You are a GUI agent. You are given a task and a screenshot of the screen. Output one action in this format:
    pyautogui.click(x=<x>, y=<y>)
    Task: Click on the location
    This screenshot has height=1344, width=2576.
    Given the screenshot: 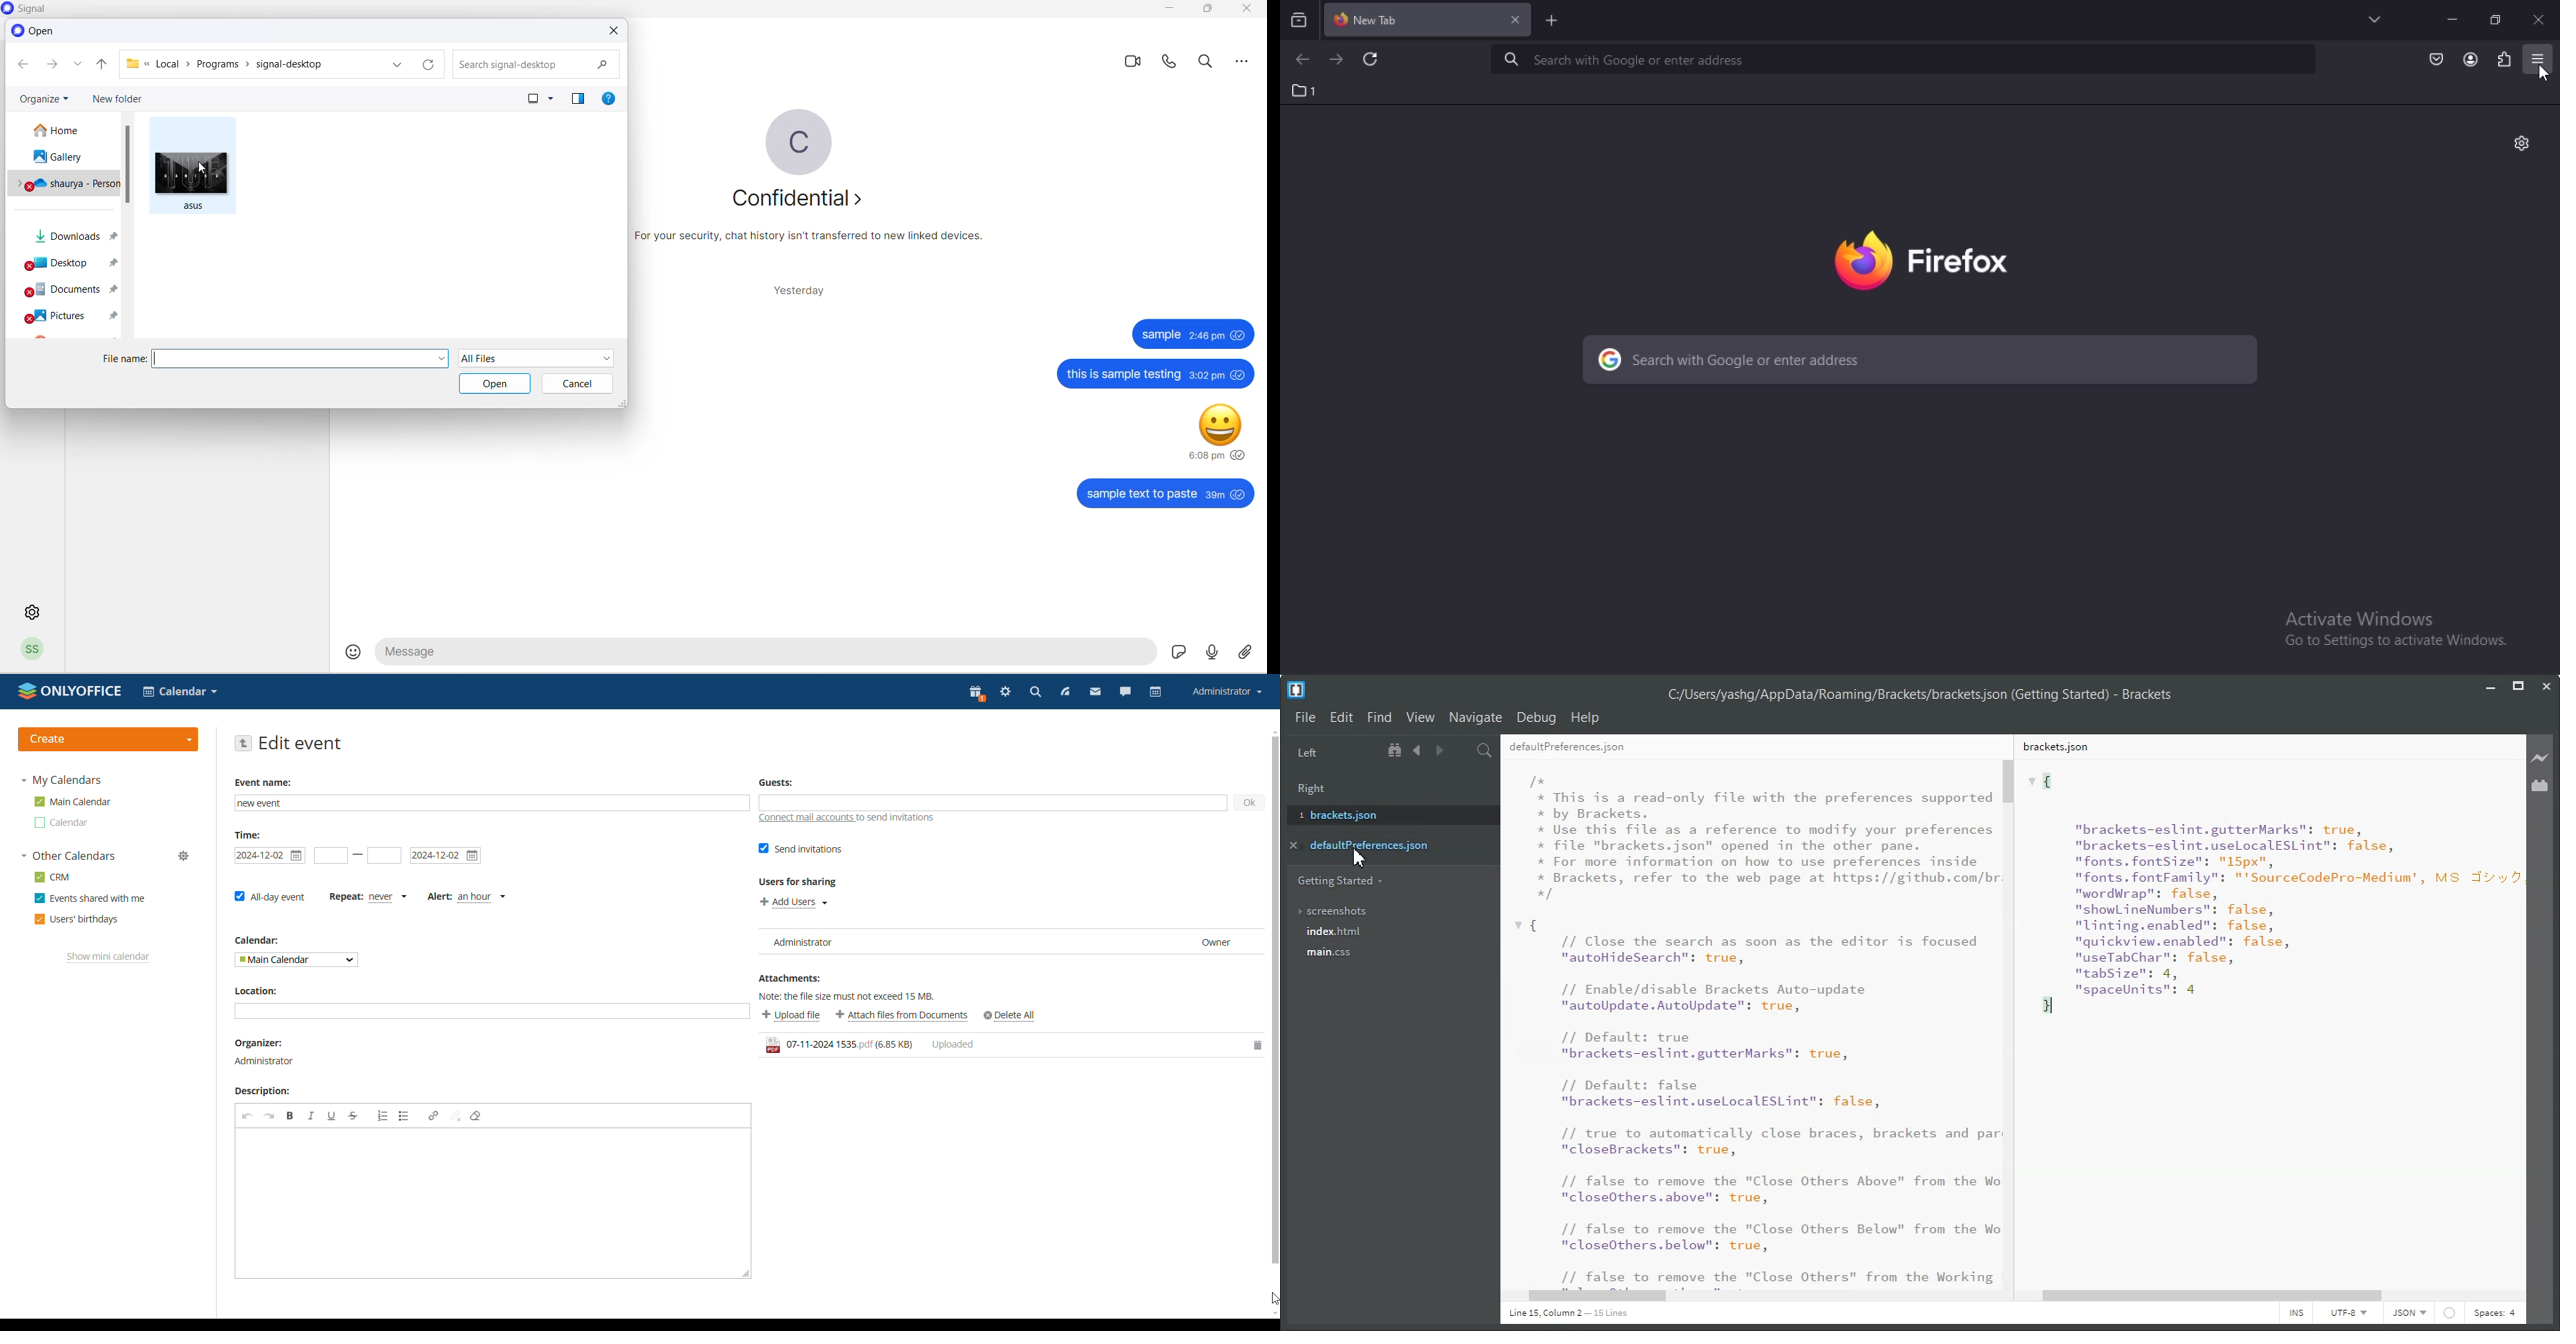 What is the action you would take?
    pyautogui.click(x=259, y=992)
    